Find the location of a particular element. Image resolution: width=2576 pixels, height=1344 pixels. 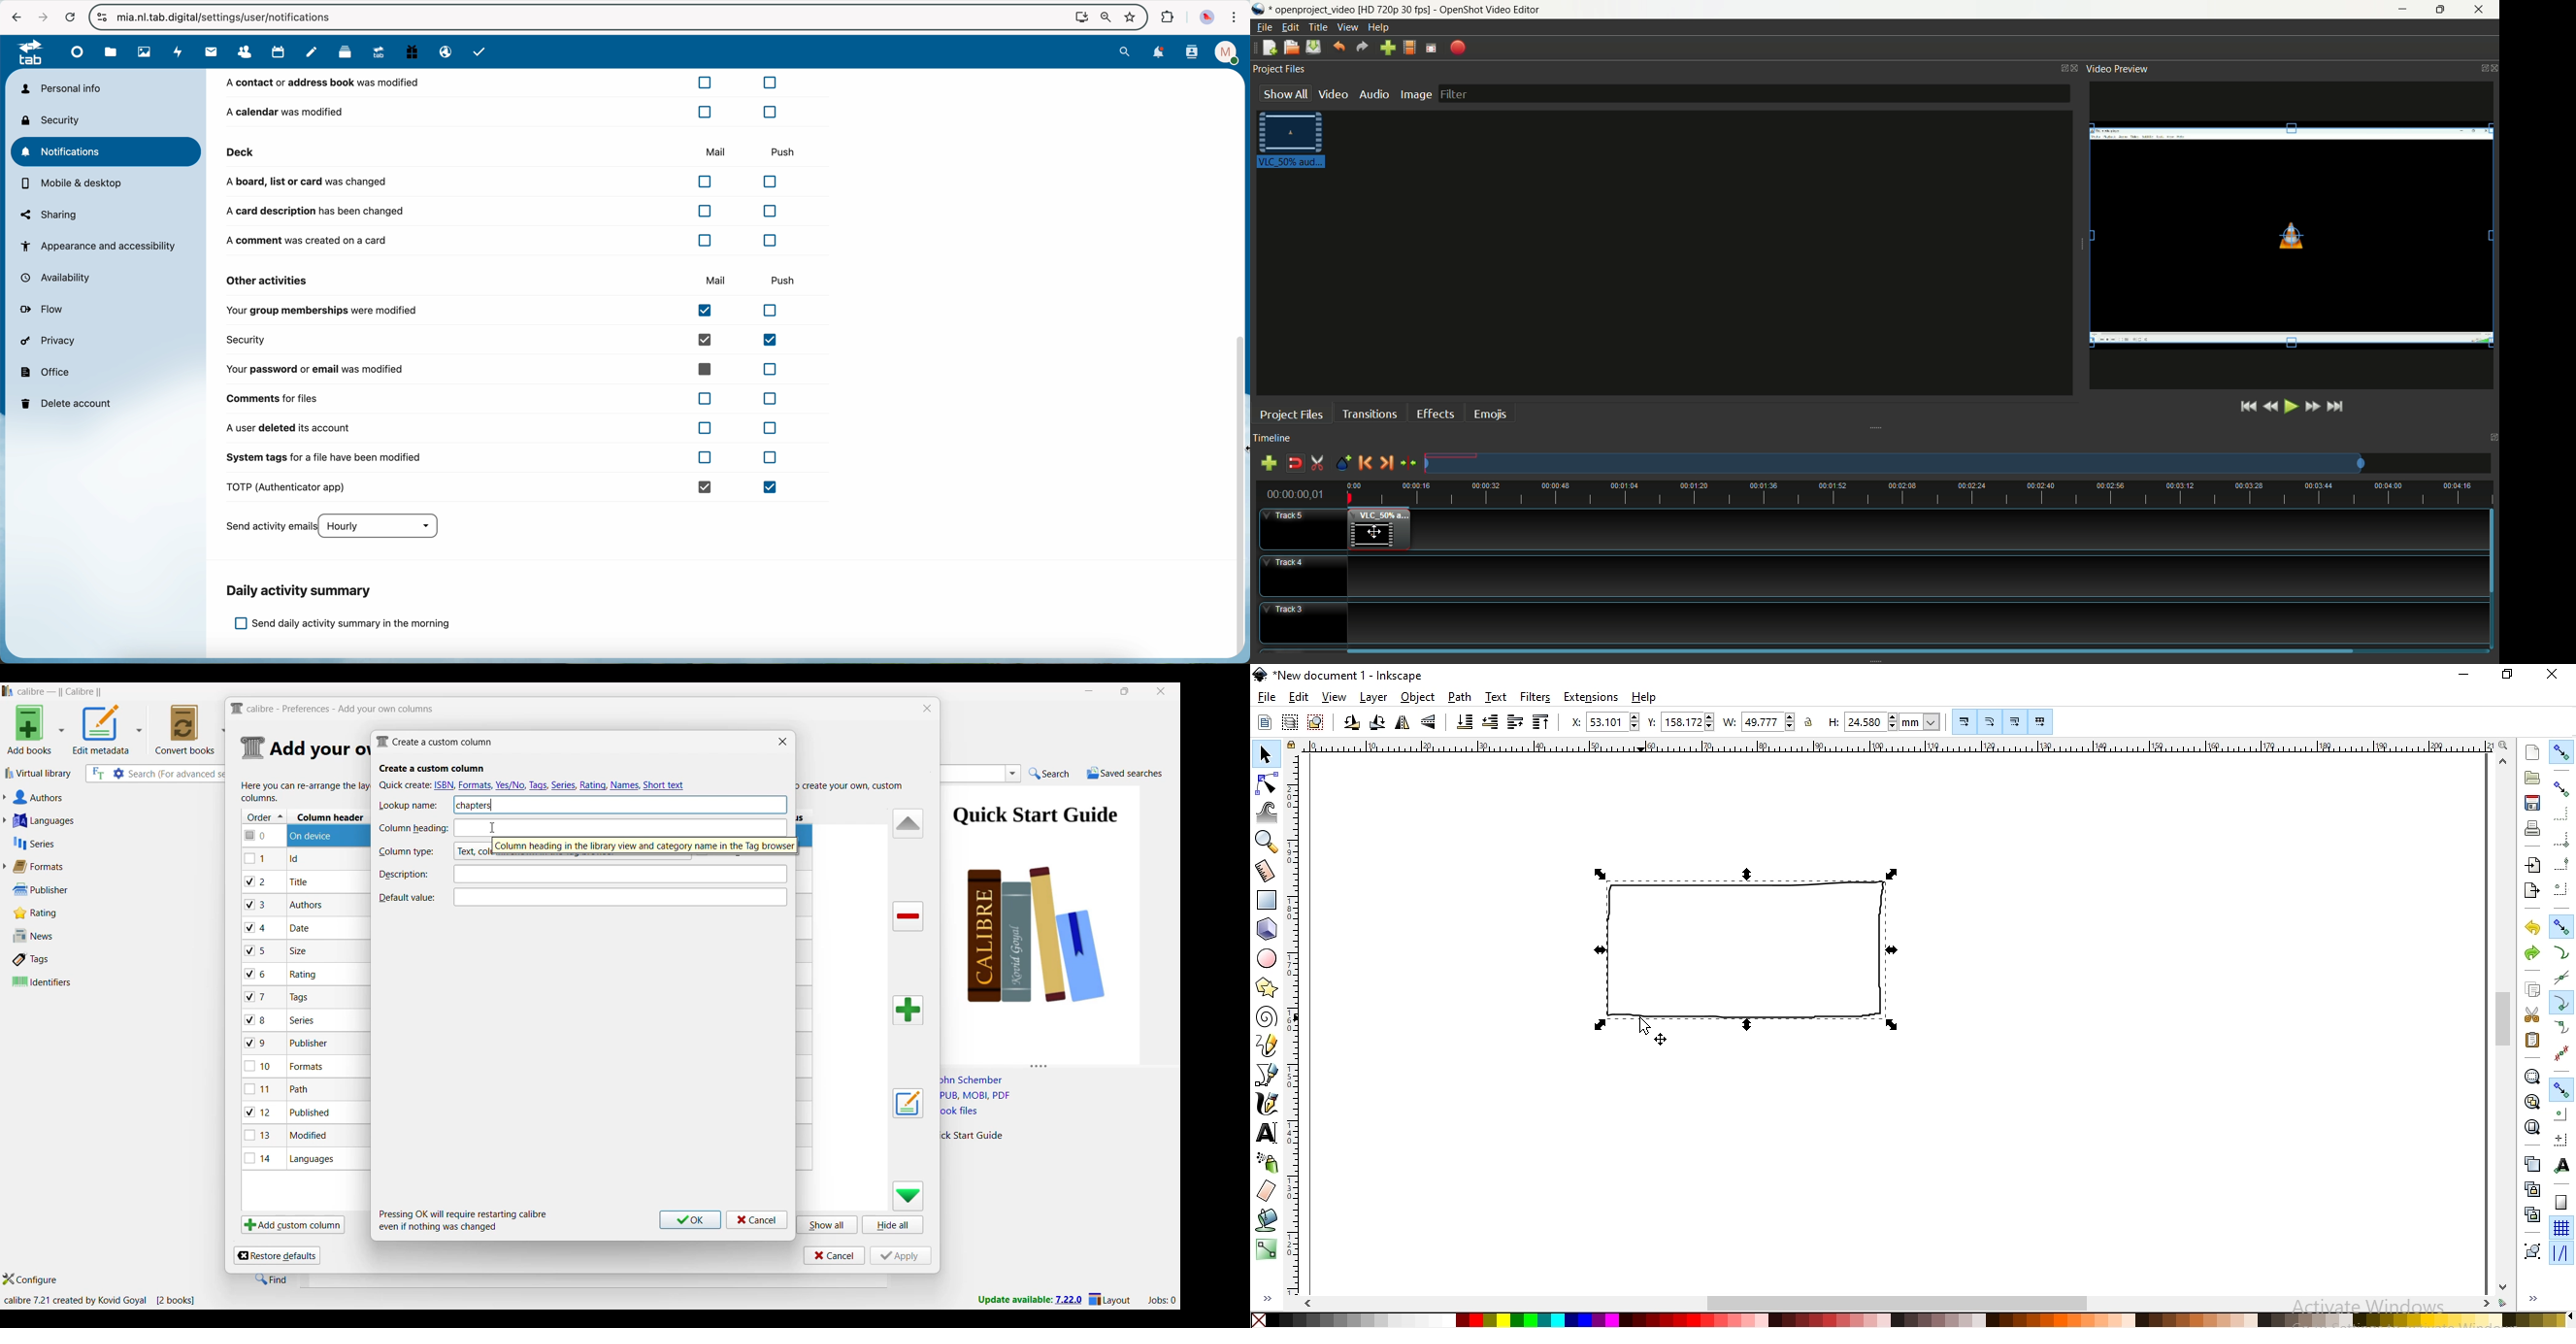

maximize is located at coordinates (2443, 10).